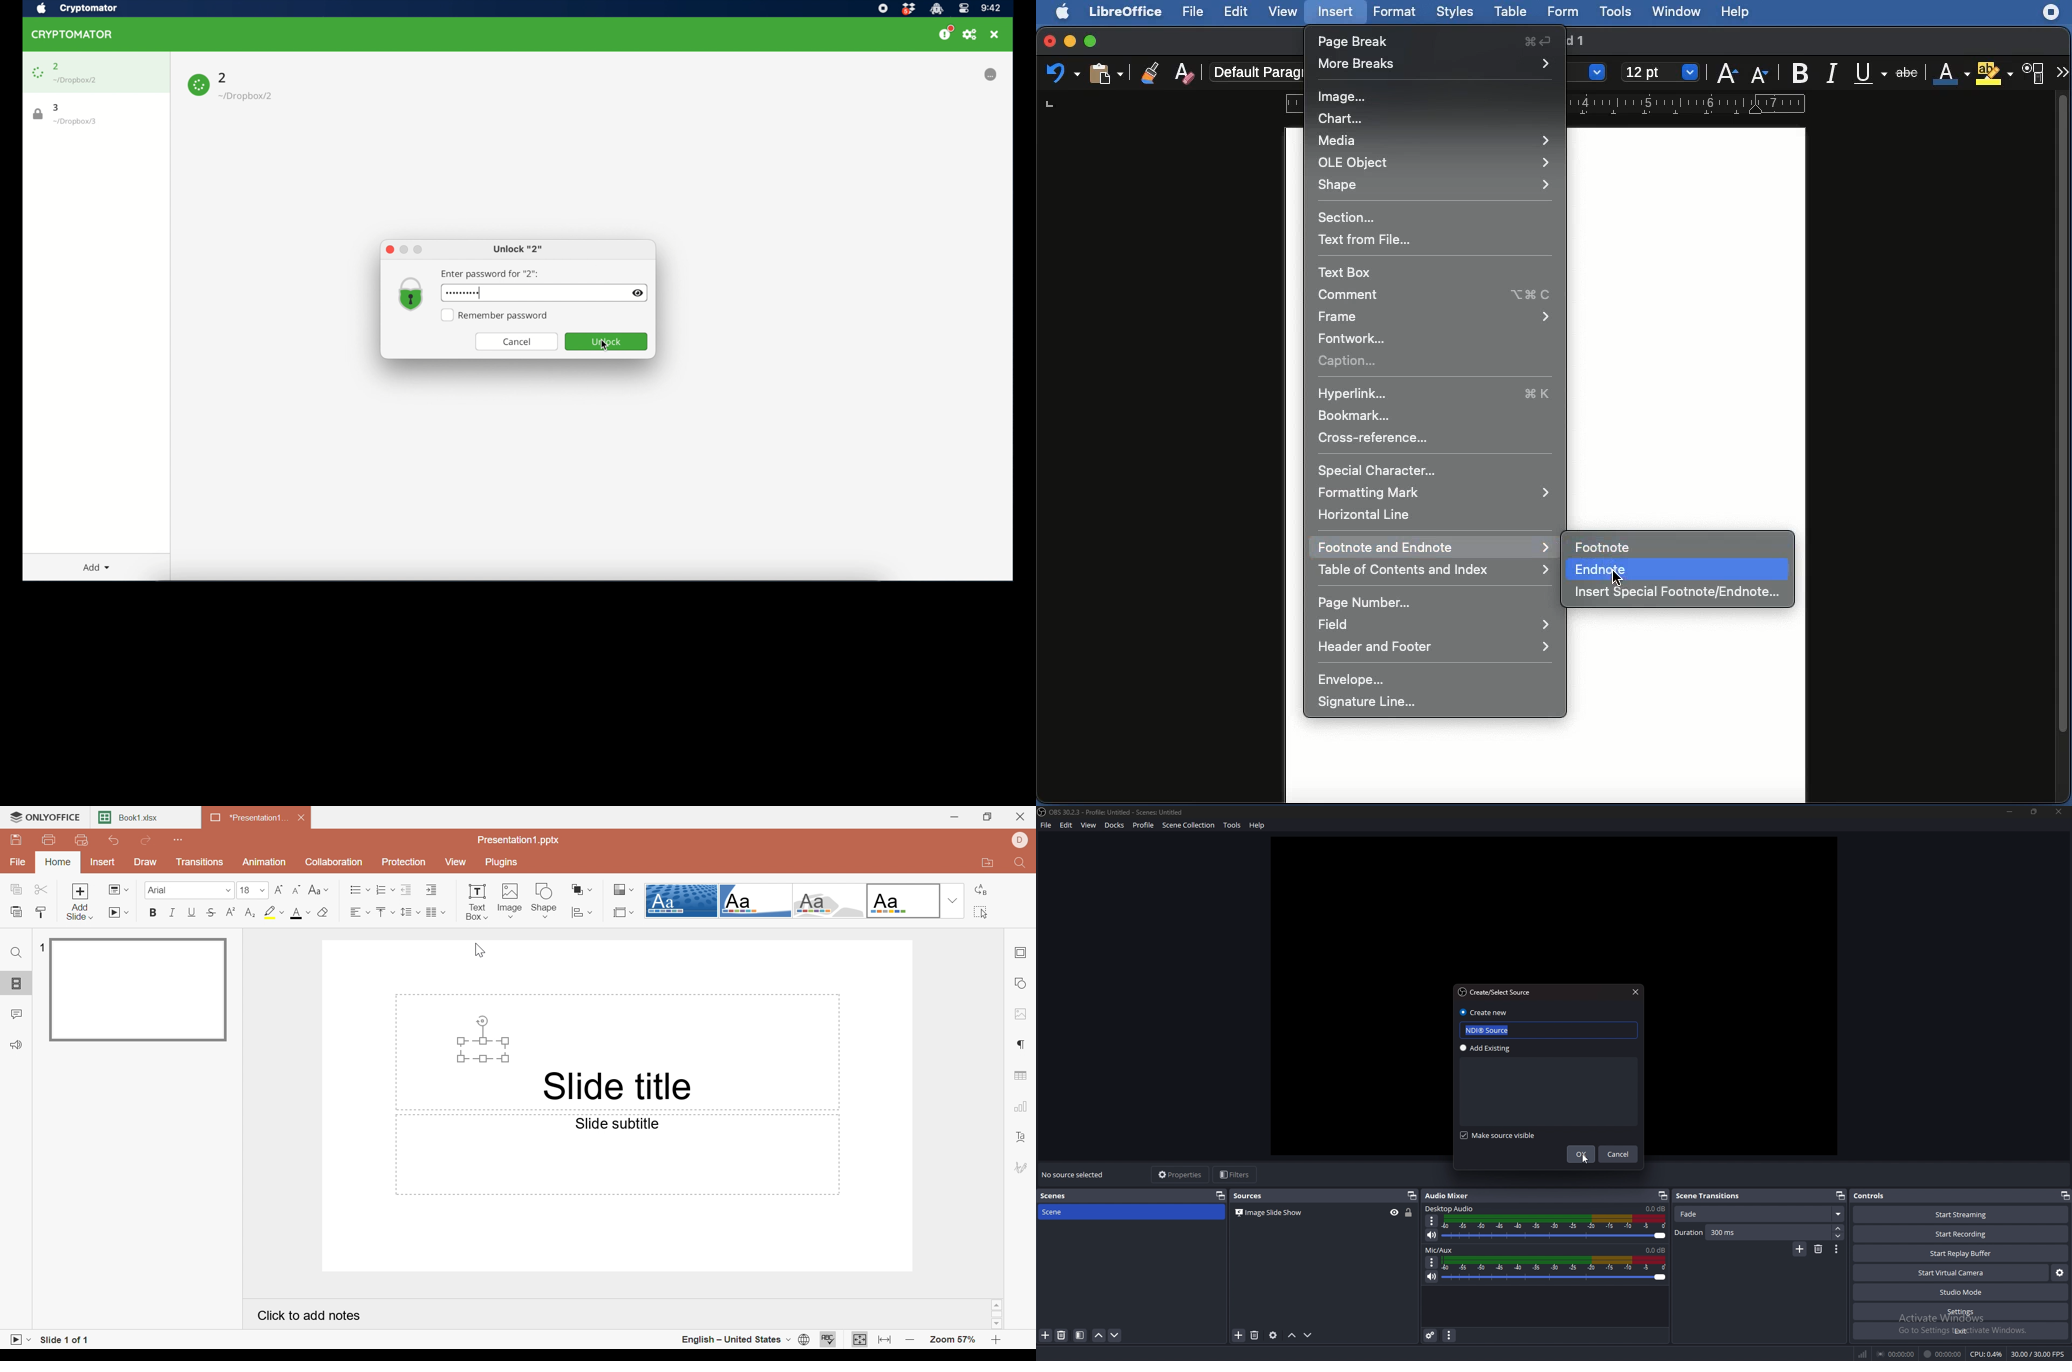  I want to click on Cursor, so click(481, 952).